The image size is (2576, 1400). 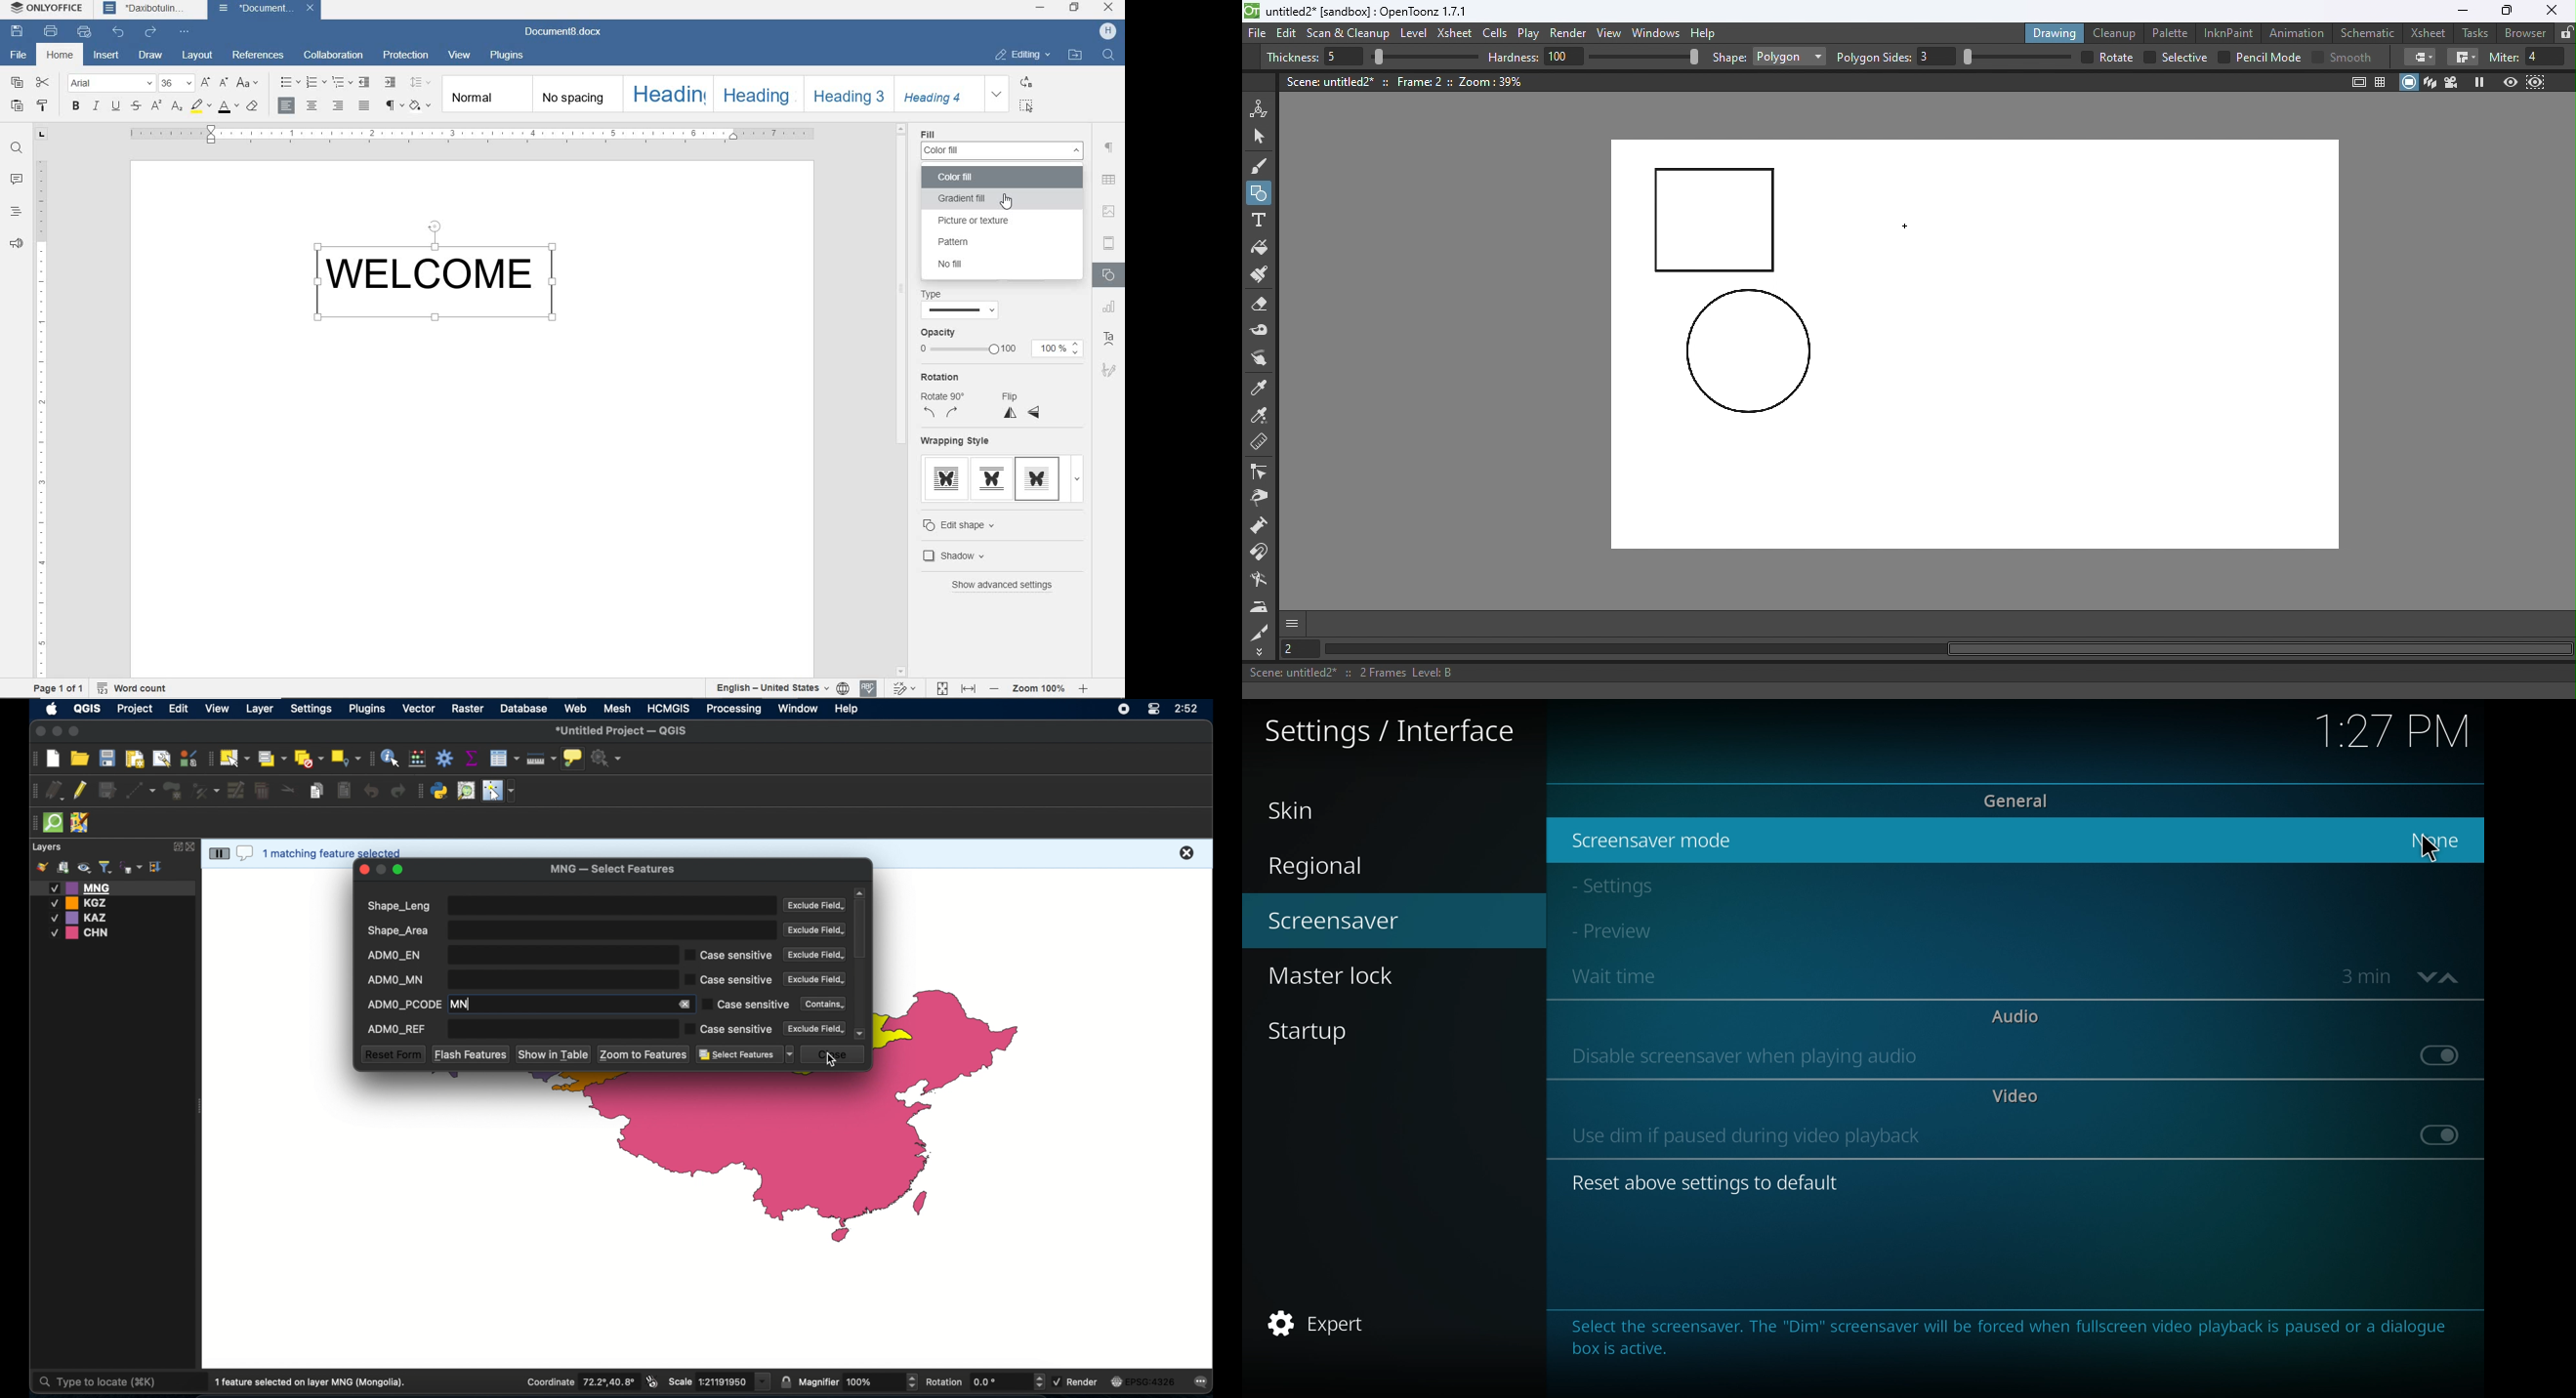 What do you see at coordinates (315, 82) in the screenshot?
I see `NUMBERING` at bounding box center [315, 82].